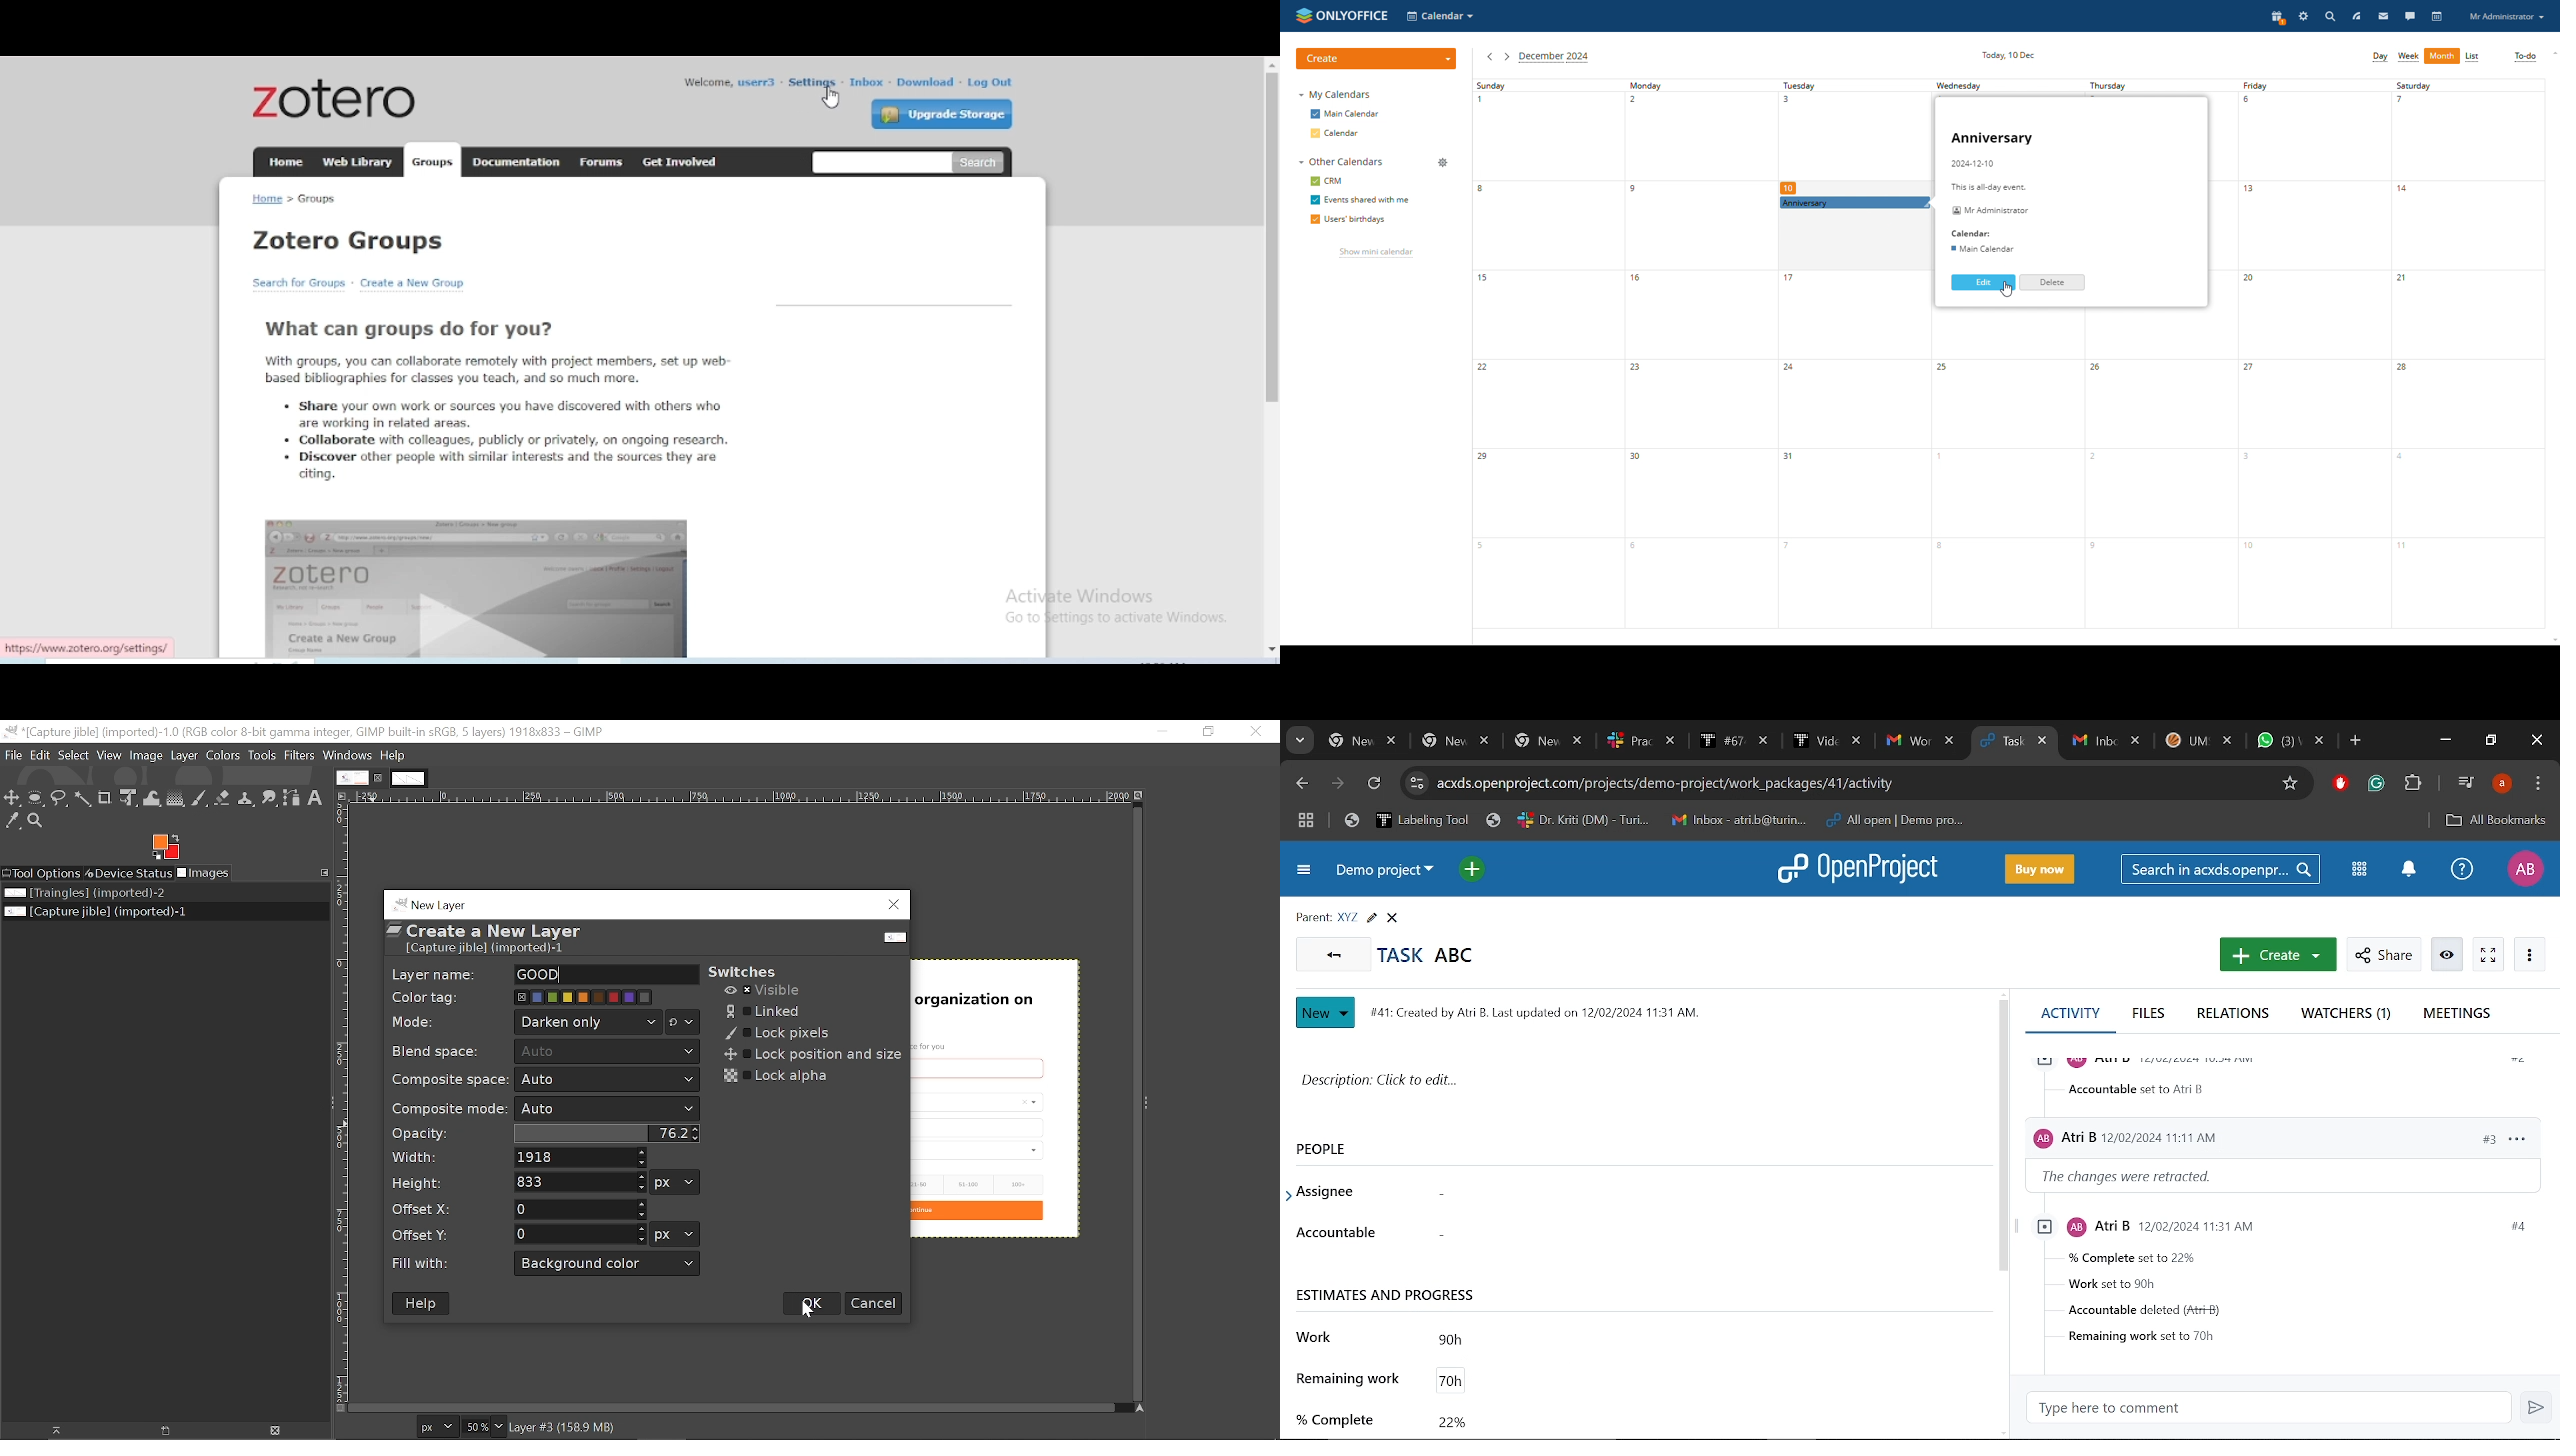  What do you see at coordinates (1309, 916) in the screenshot?
I see `parent` at bounding box center [1309, 916].